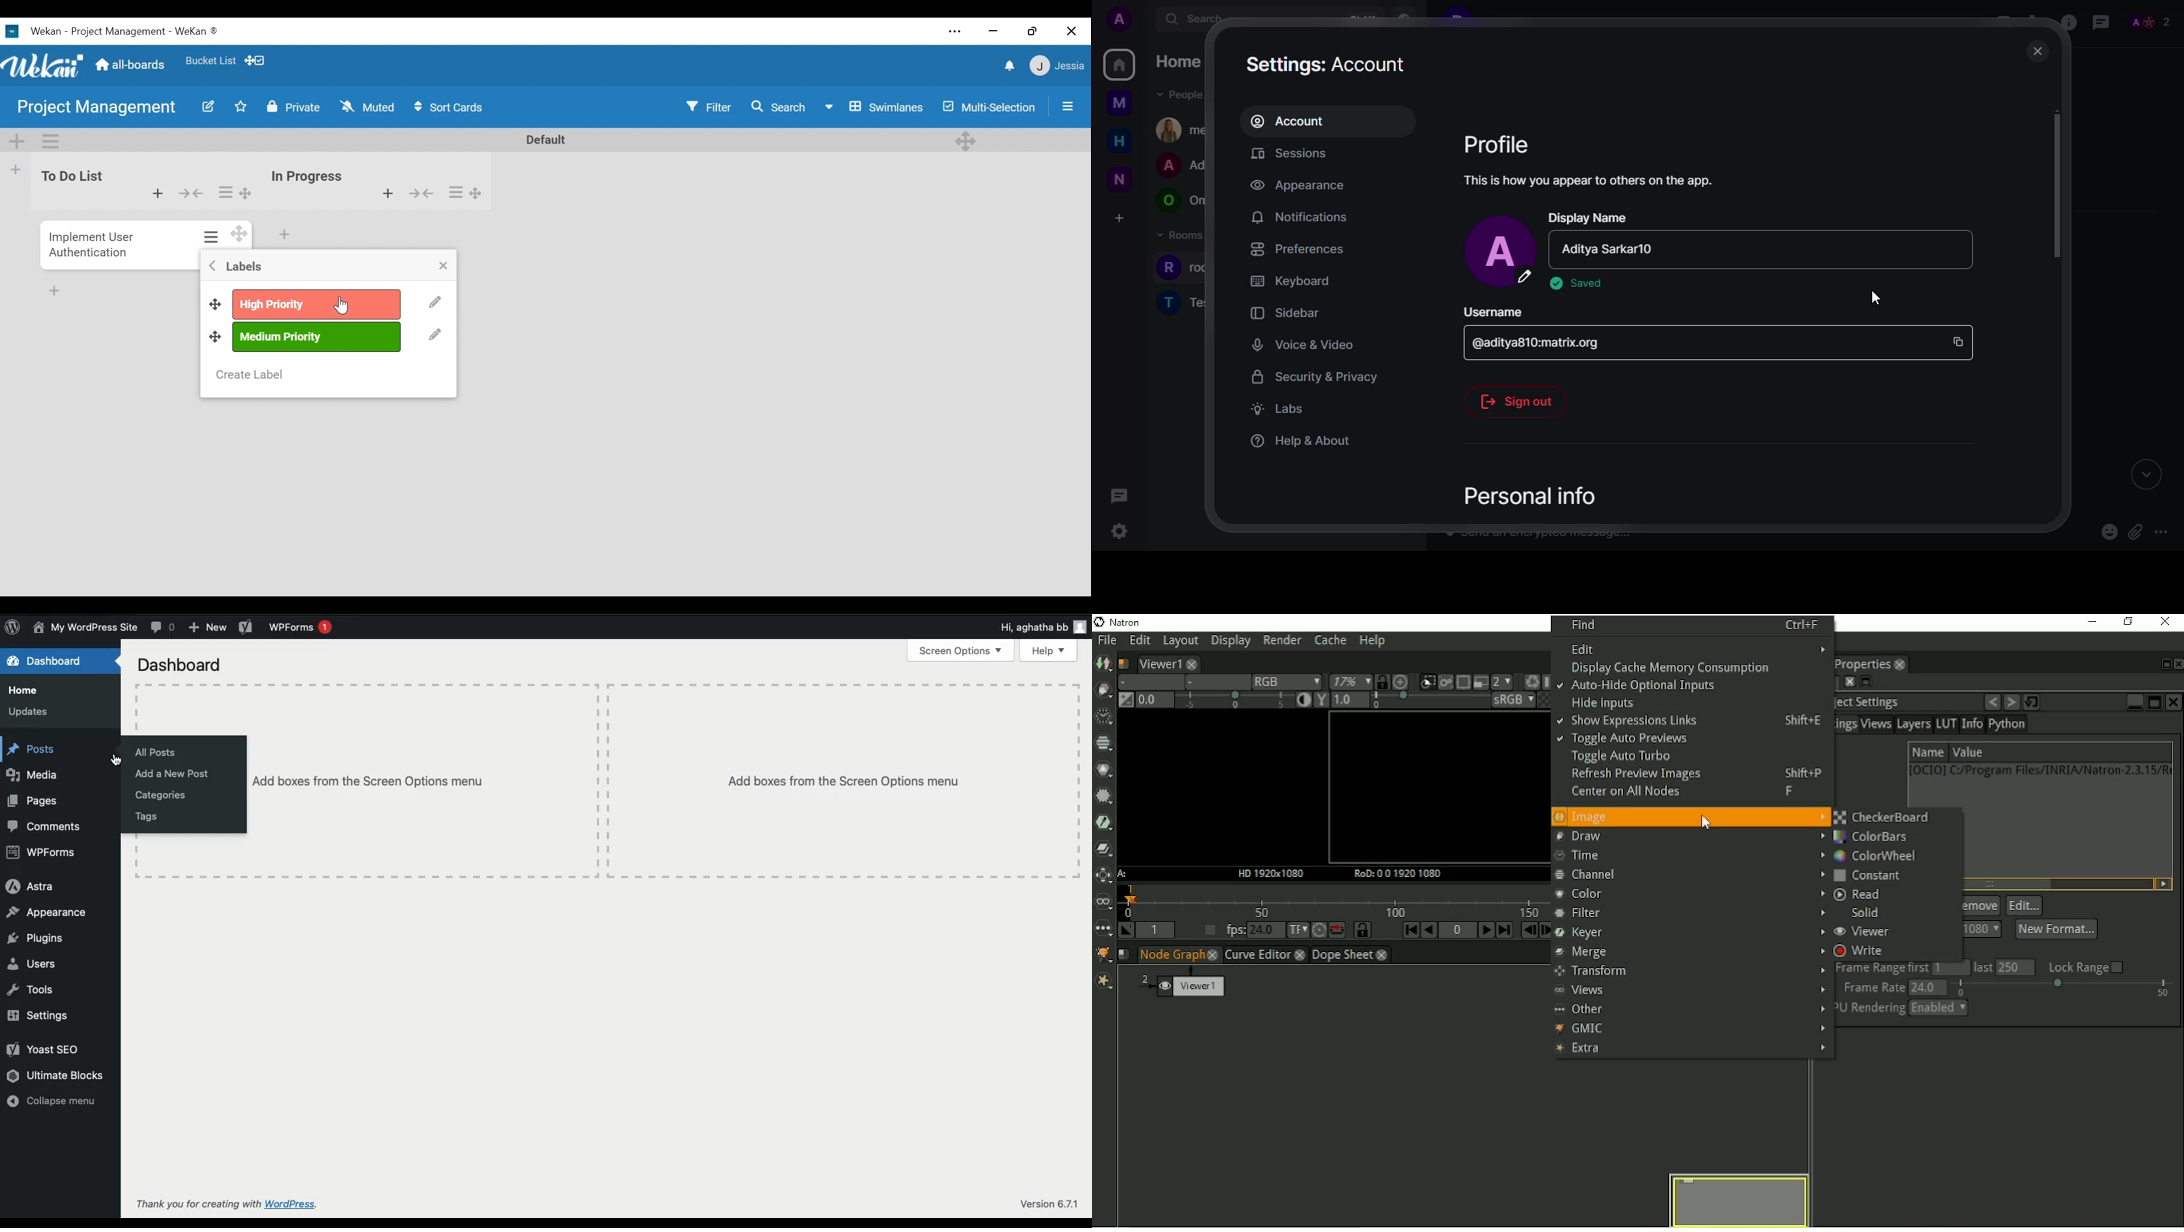 Image resolution: width=2184 pixels, height=1232 pixels. What do you see at coordinates (33, 750) in the screenshot?
I see `Posts` at bounding box center [33, 750].